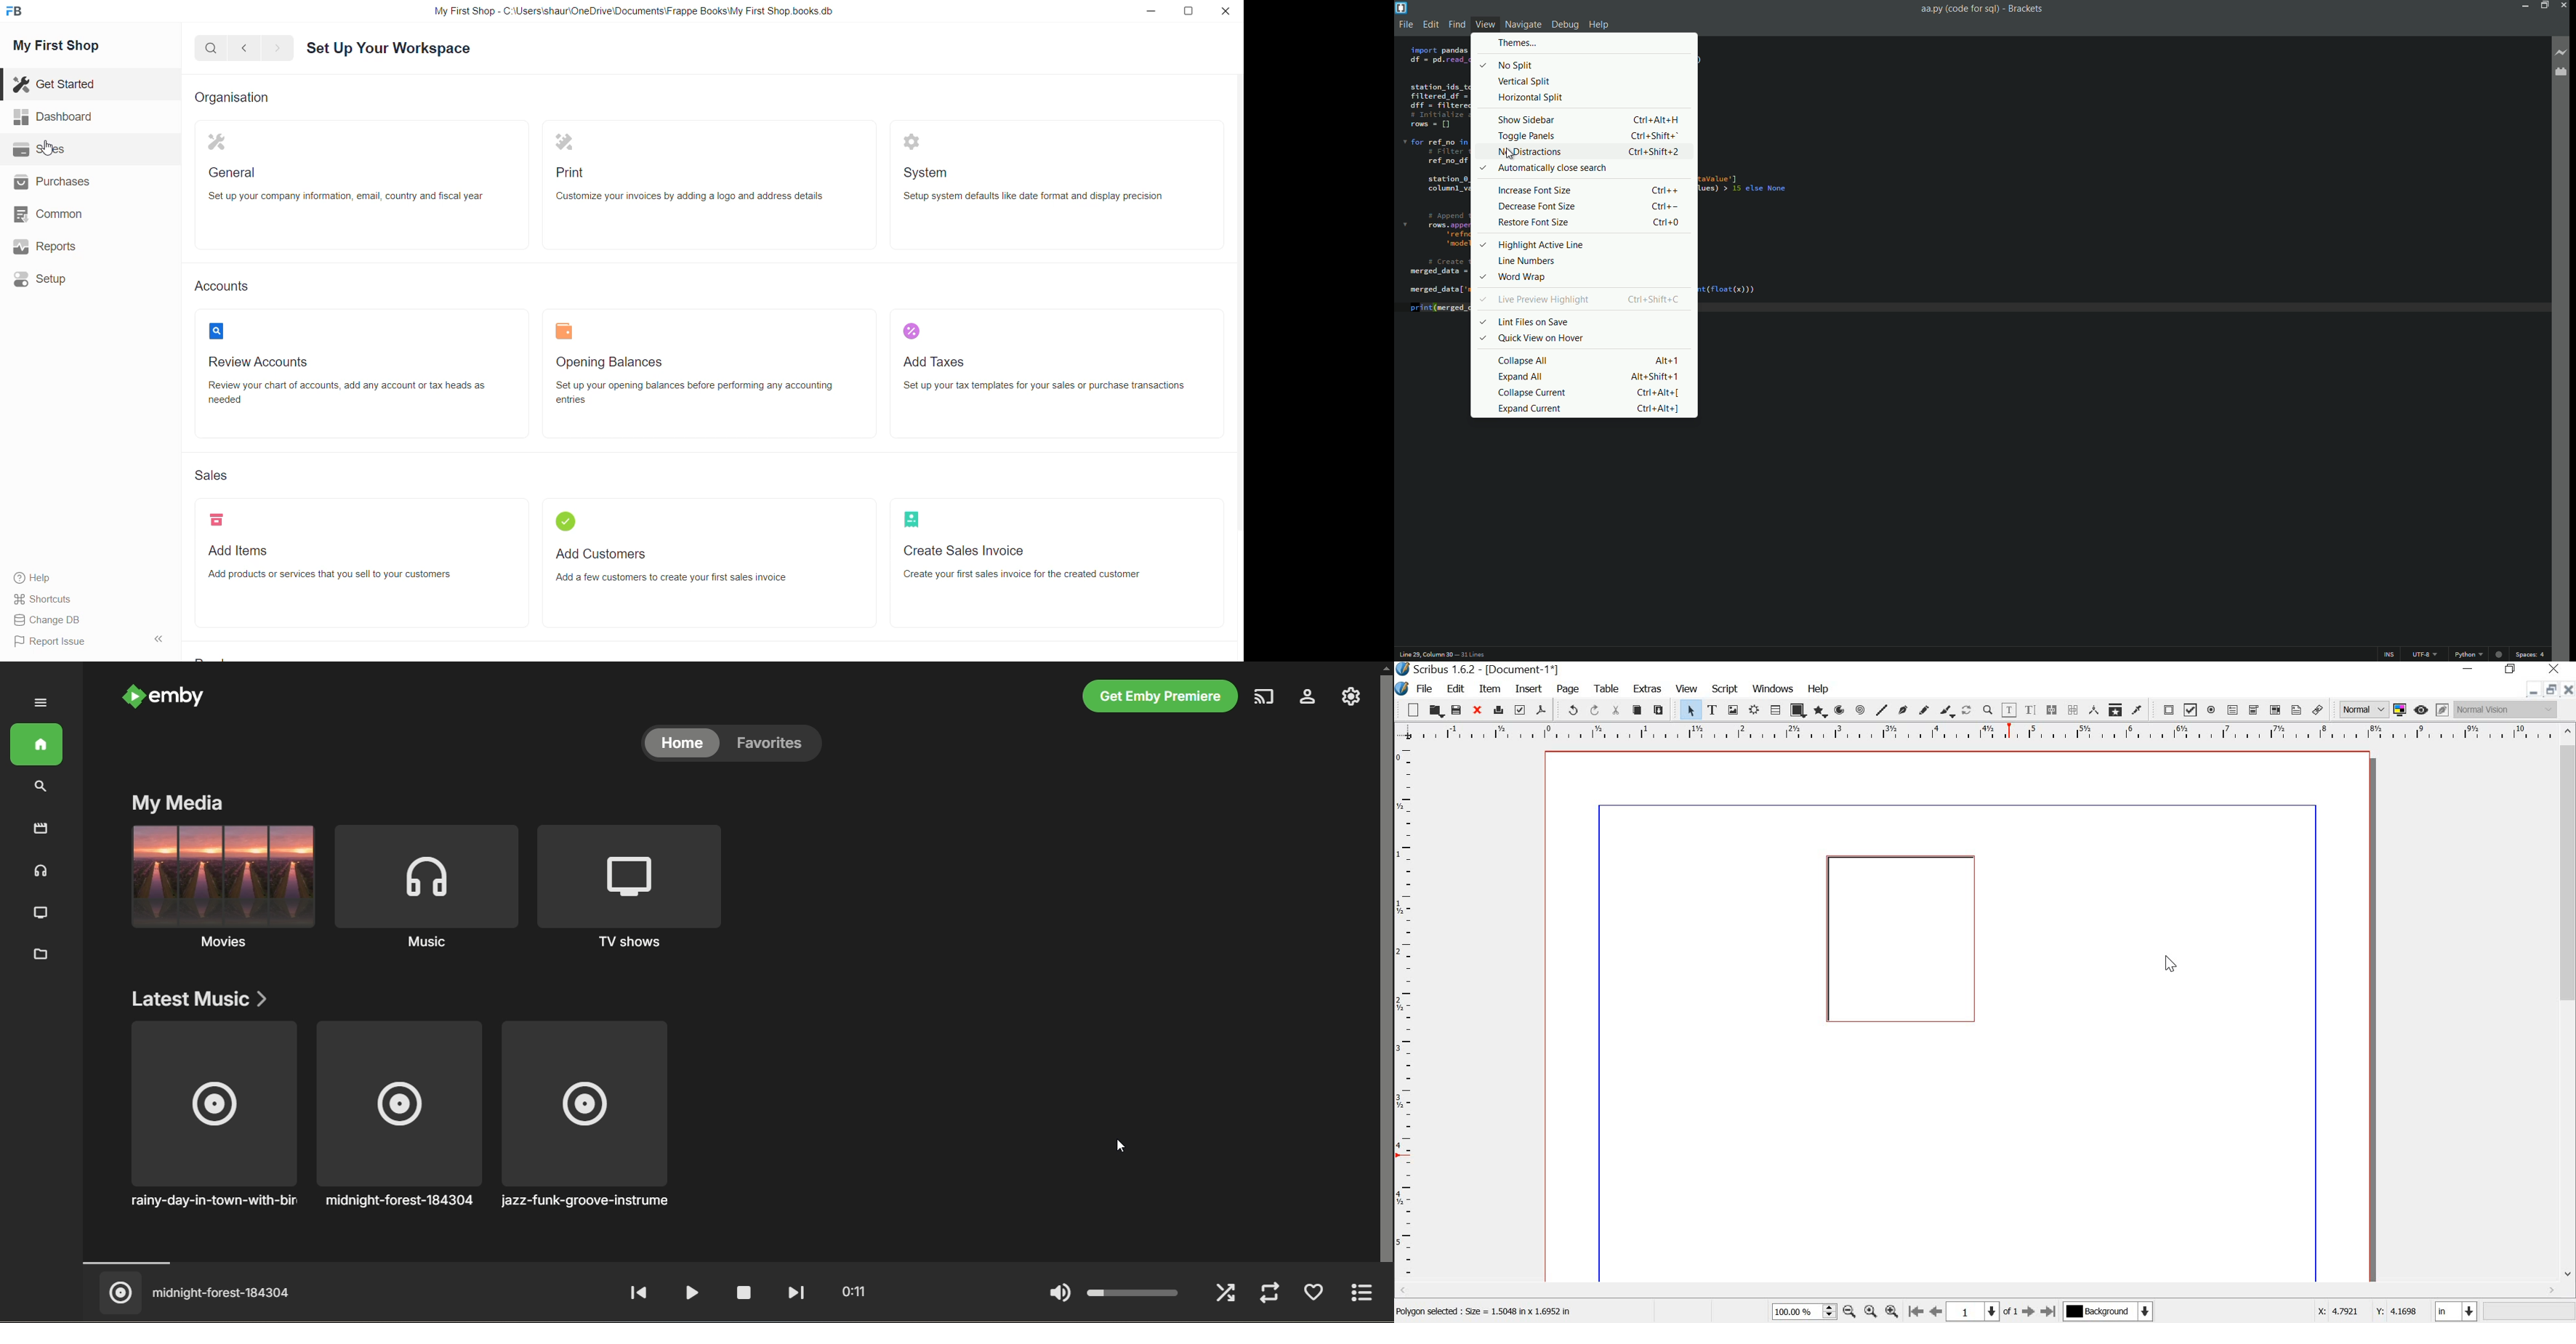 This screenshot has height=1344, width=2576. What do you see at coordinates (50, 619) in the screenshot?
I see ` Change DB` at bounding box center [50, 619].